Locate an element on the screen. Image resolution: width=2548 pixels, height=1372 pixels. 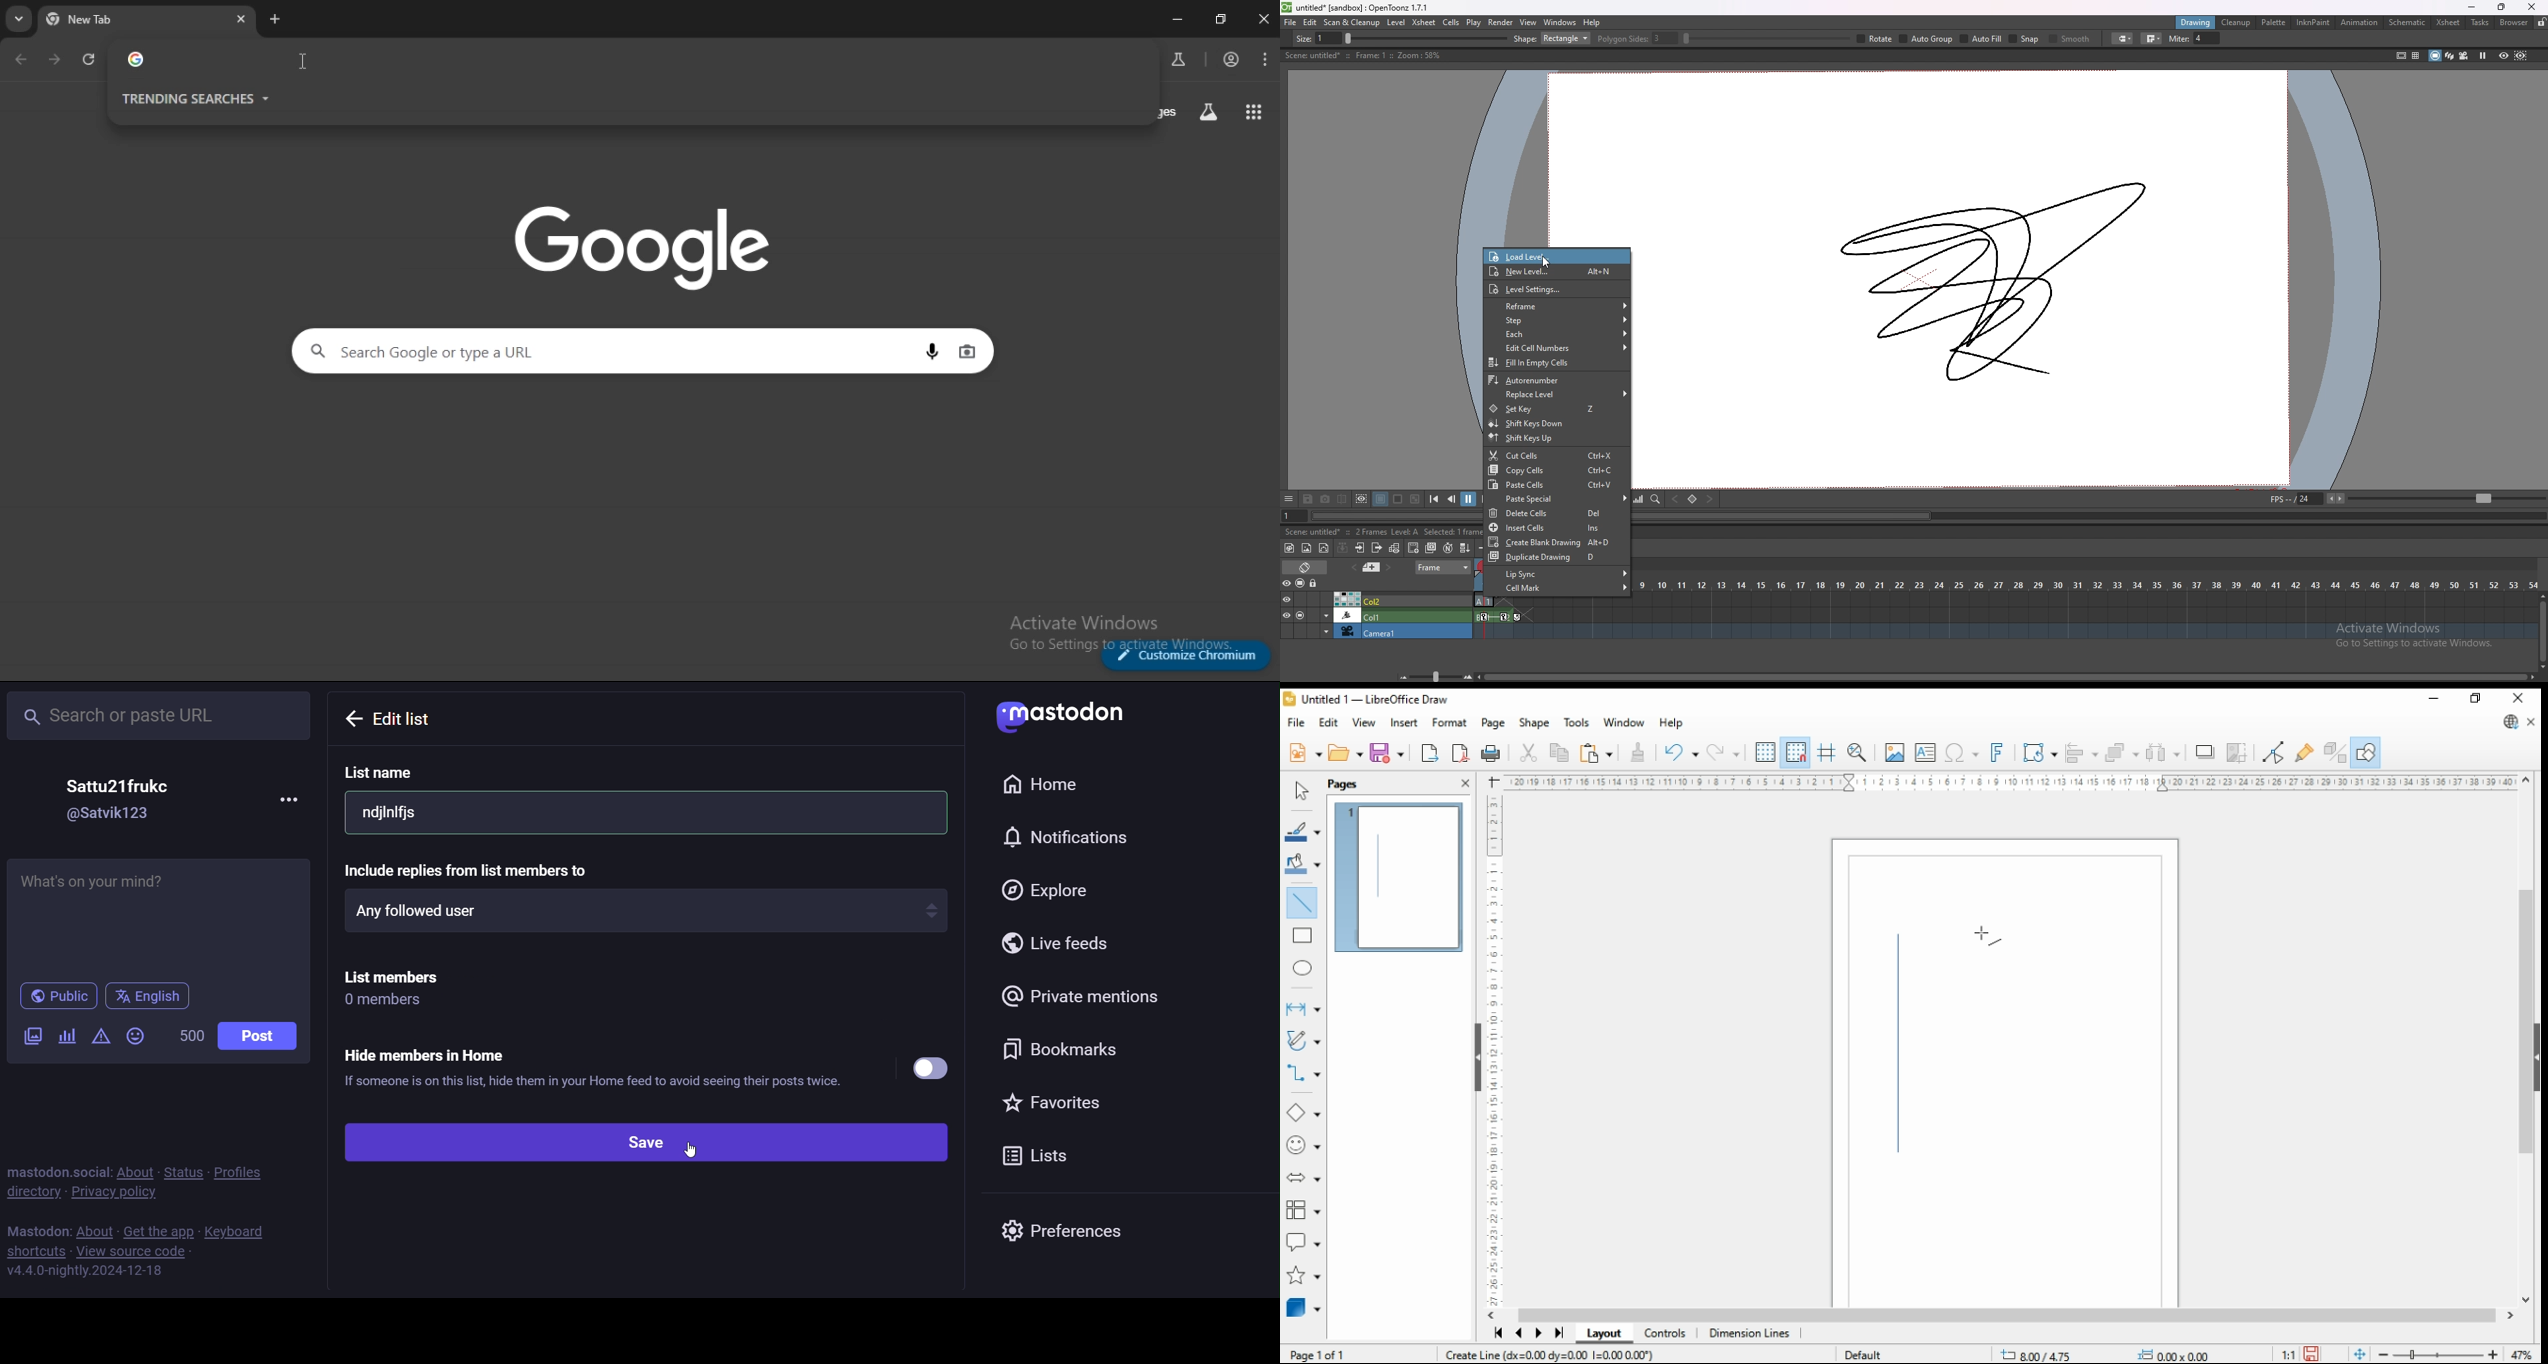
ploygon slides is located at coordinates (1903, 38).